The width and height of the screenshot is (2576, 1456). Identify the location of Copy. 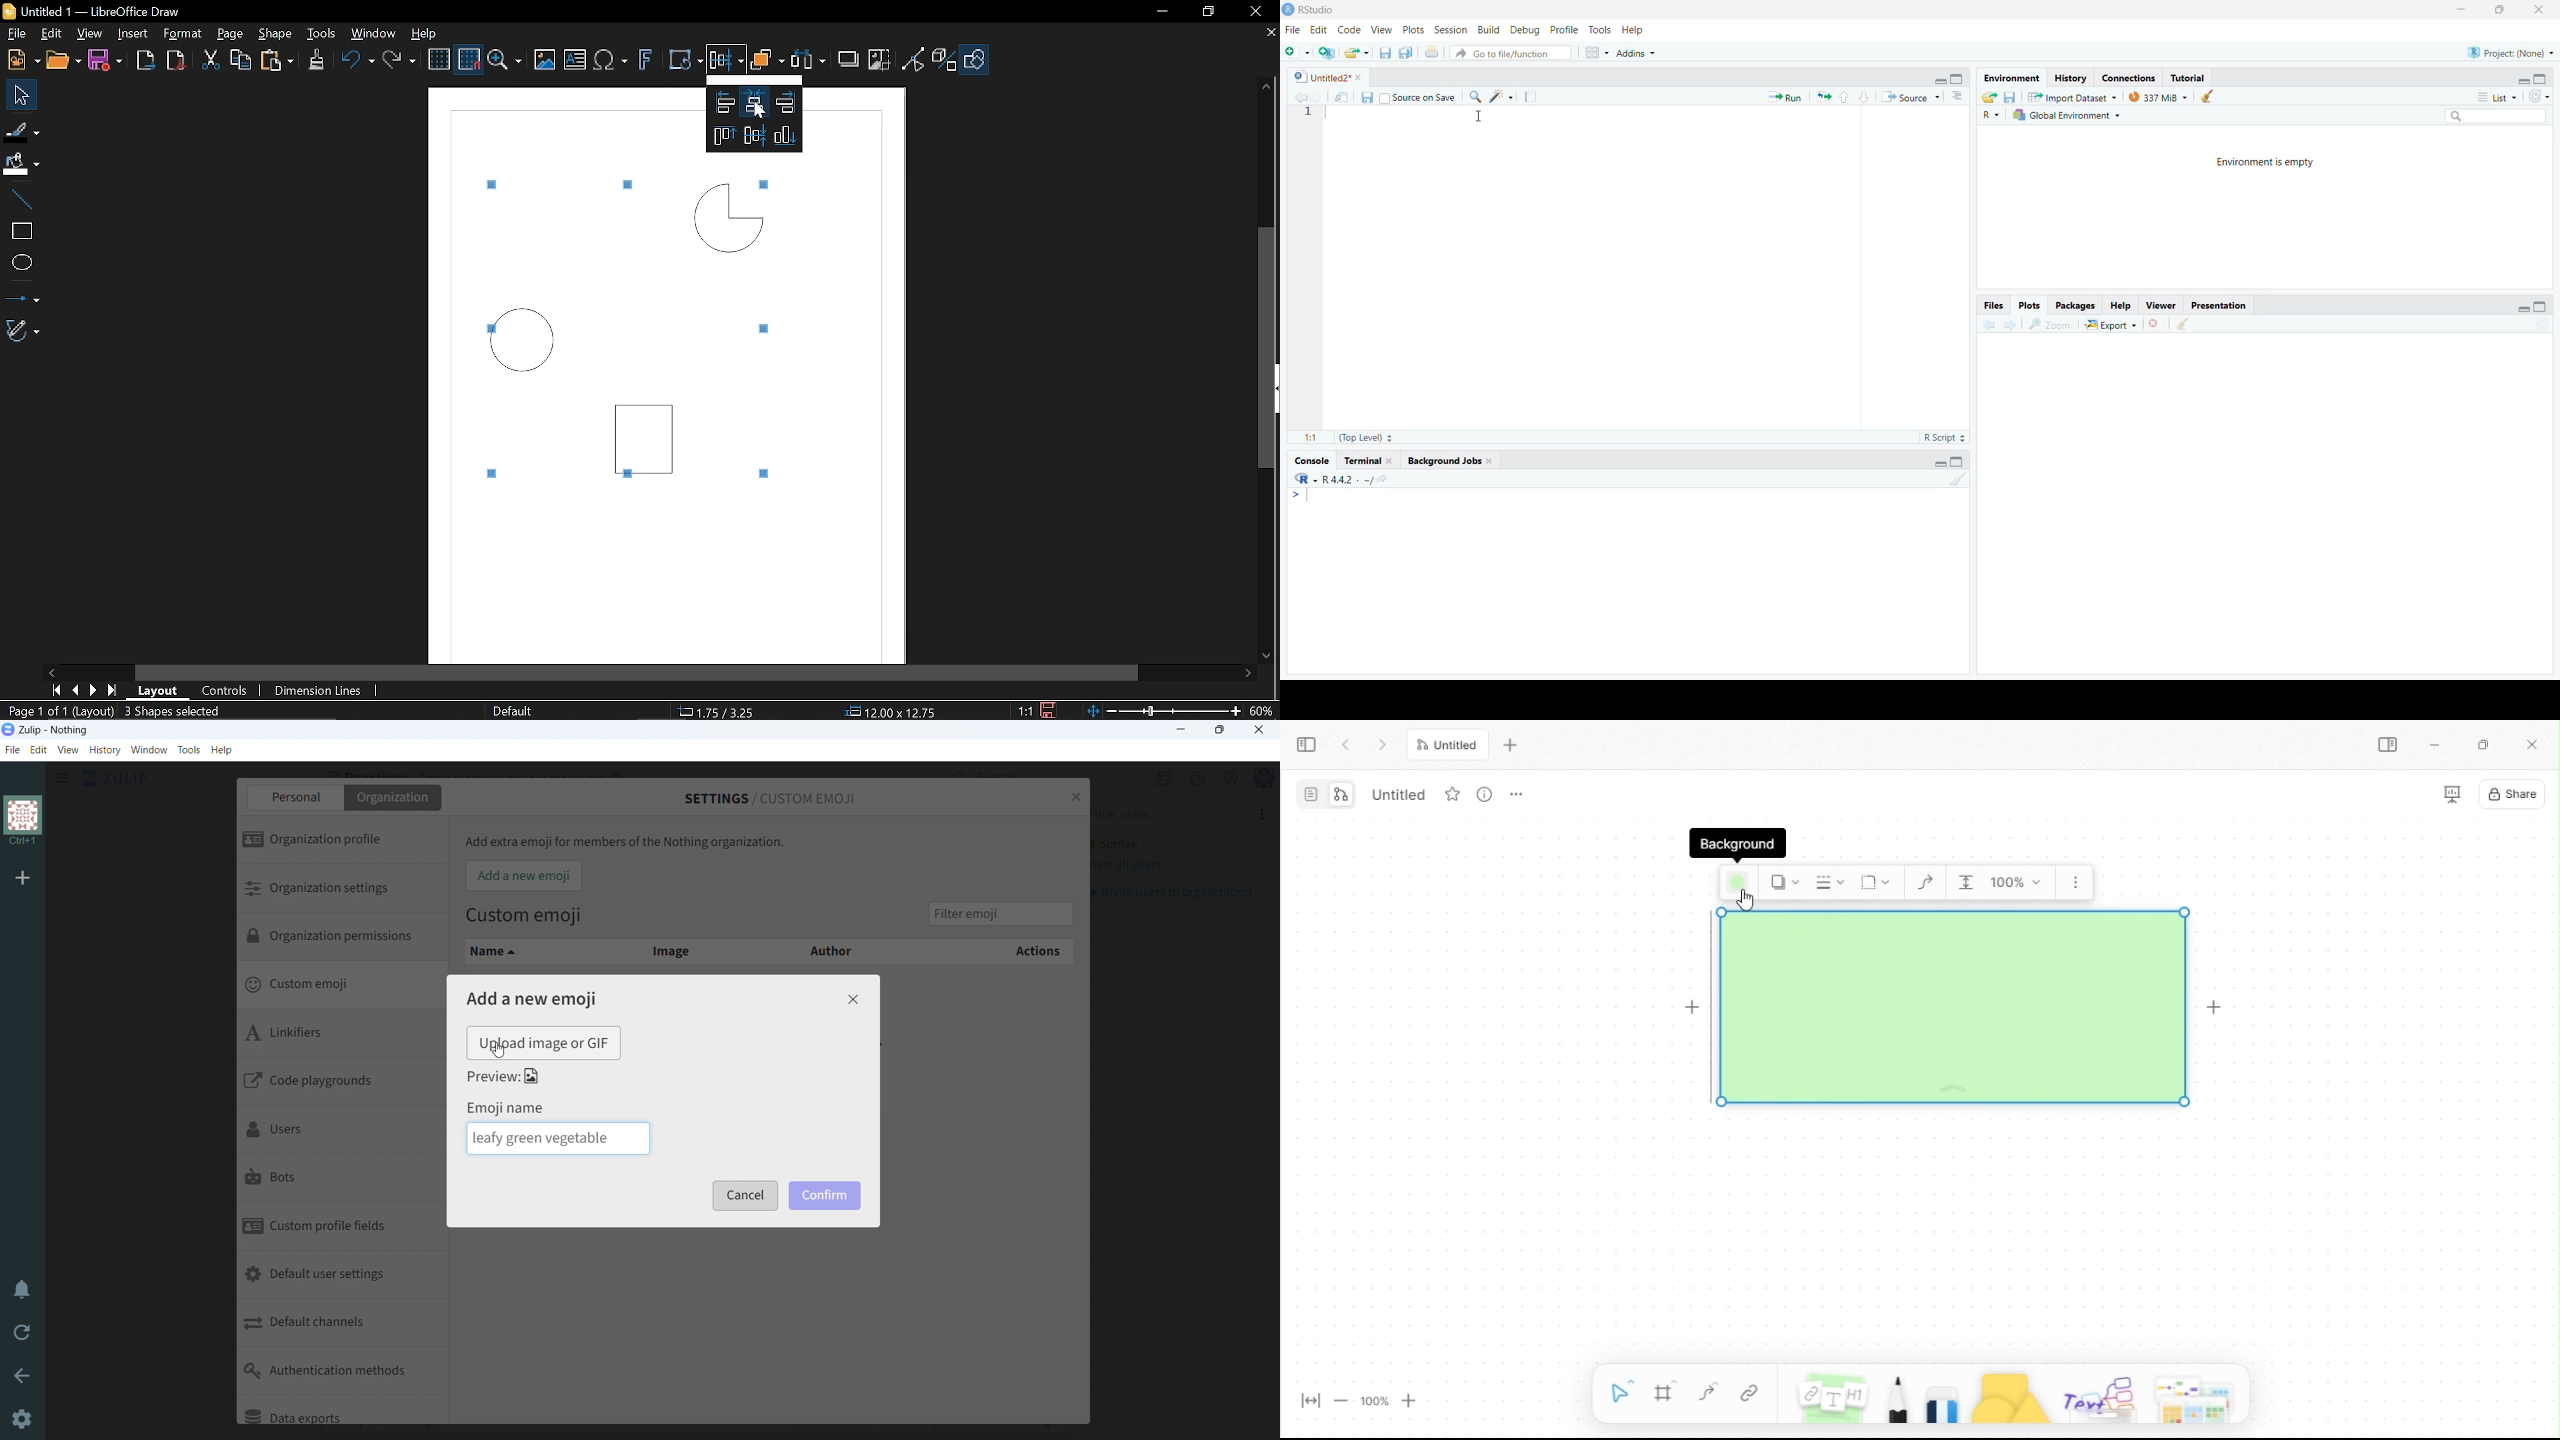
(243, 60).